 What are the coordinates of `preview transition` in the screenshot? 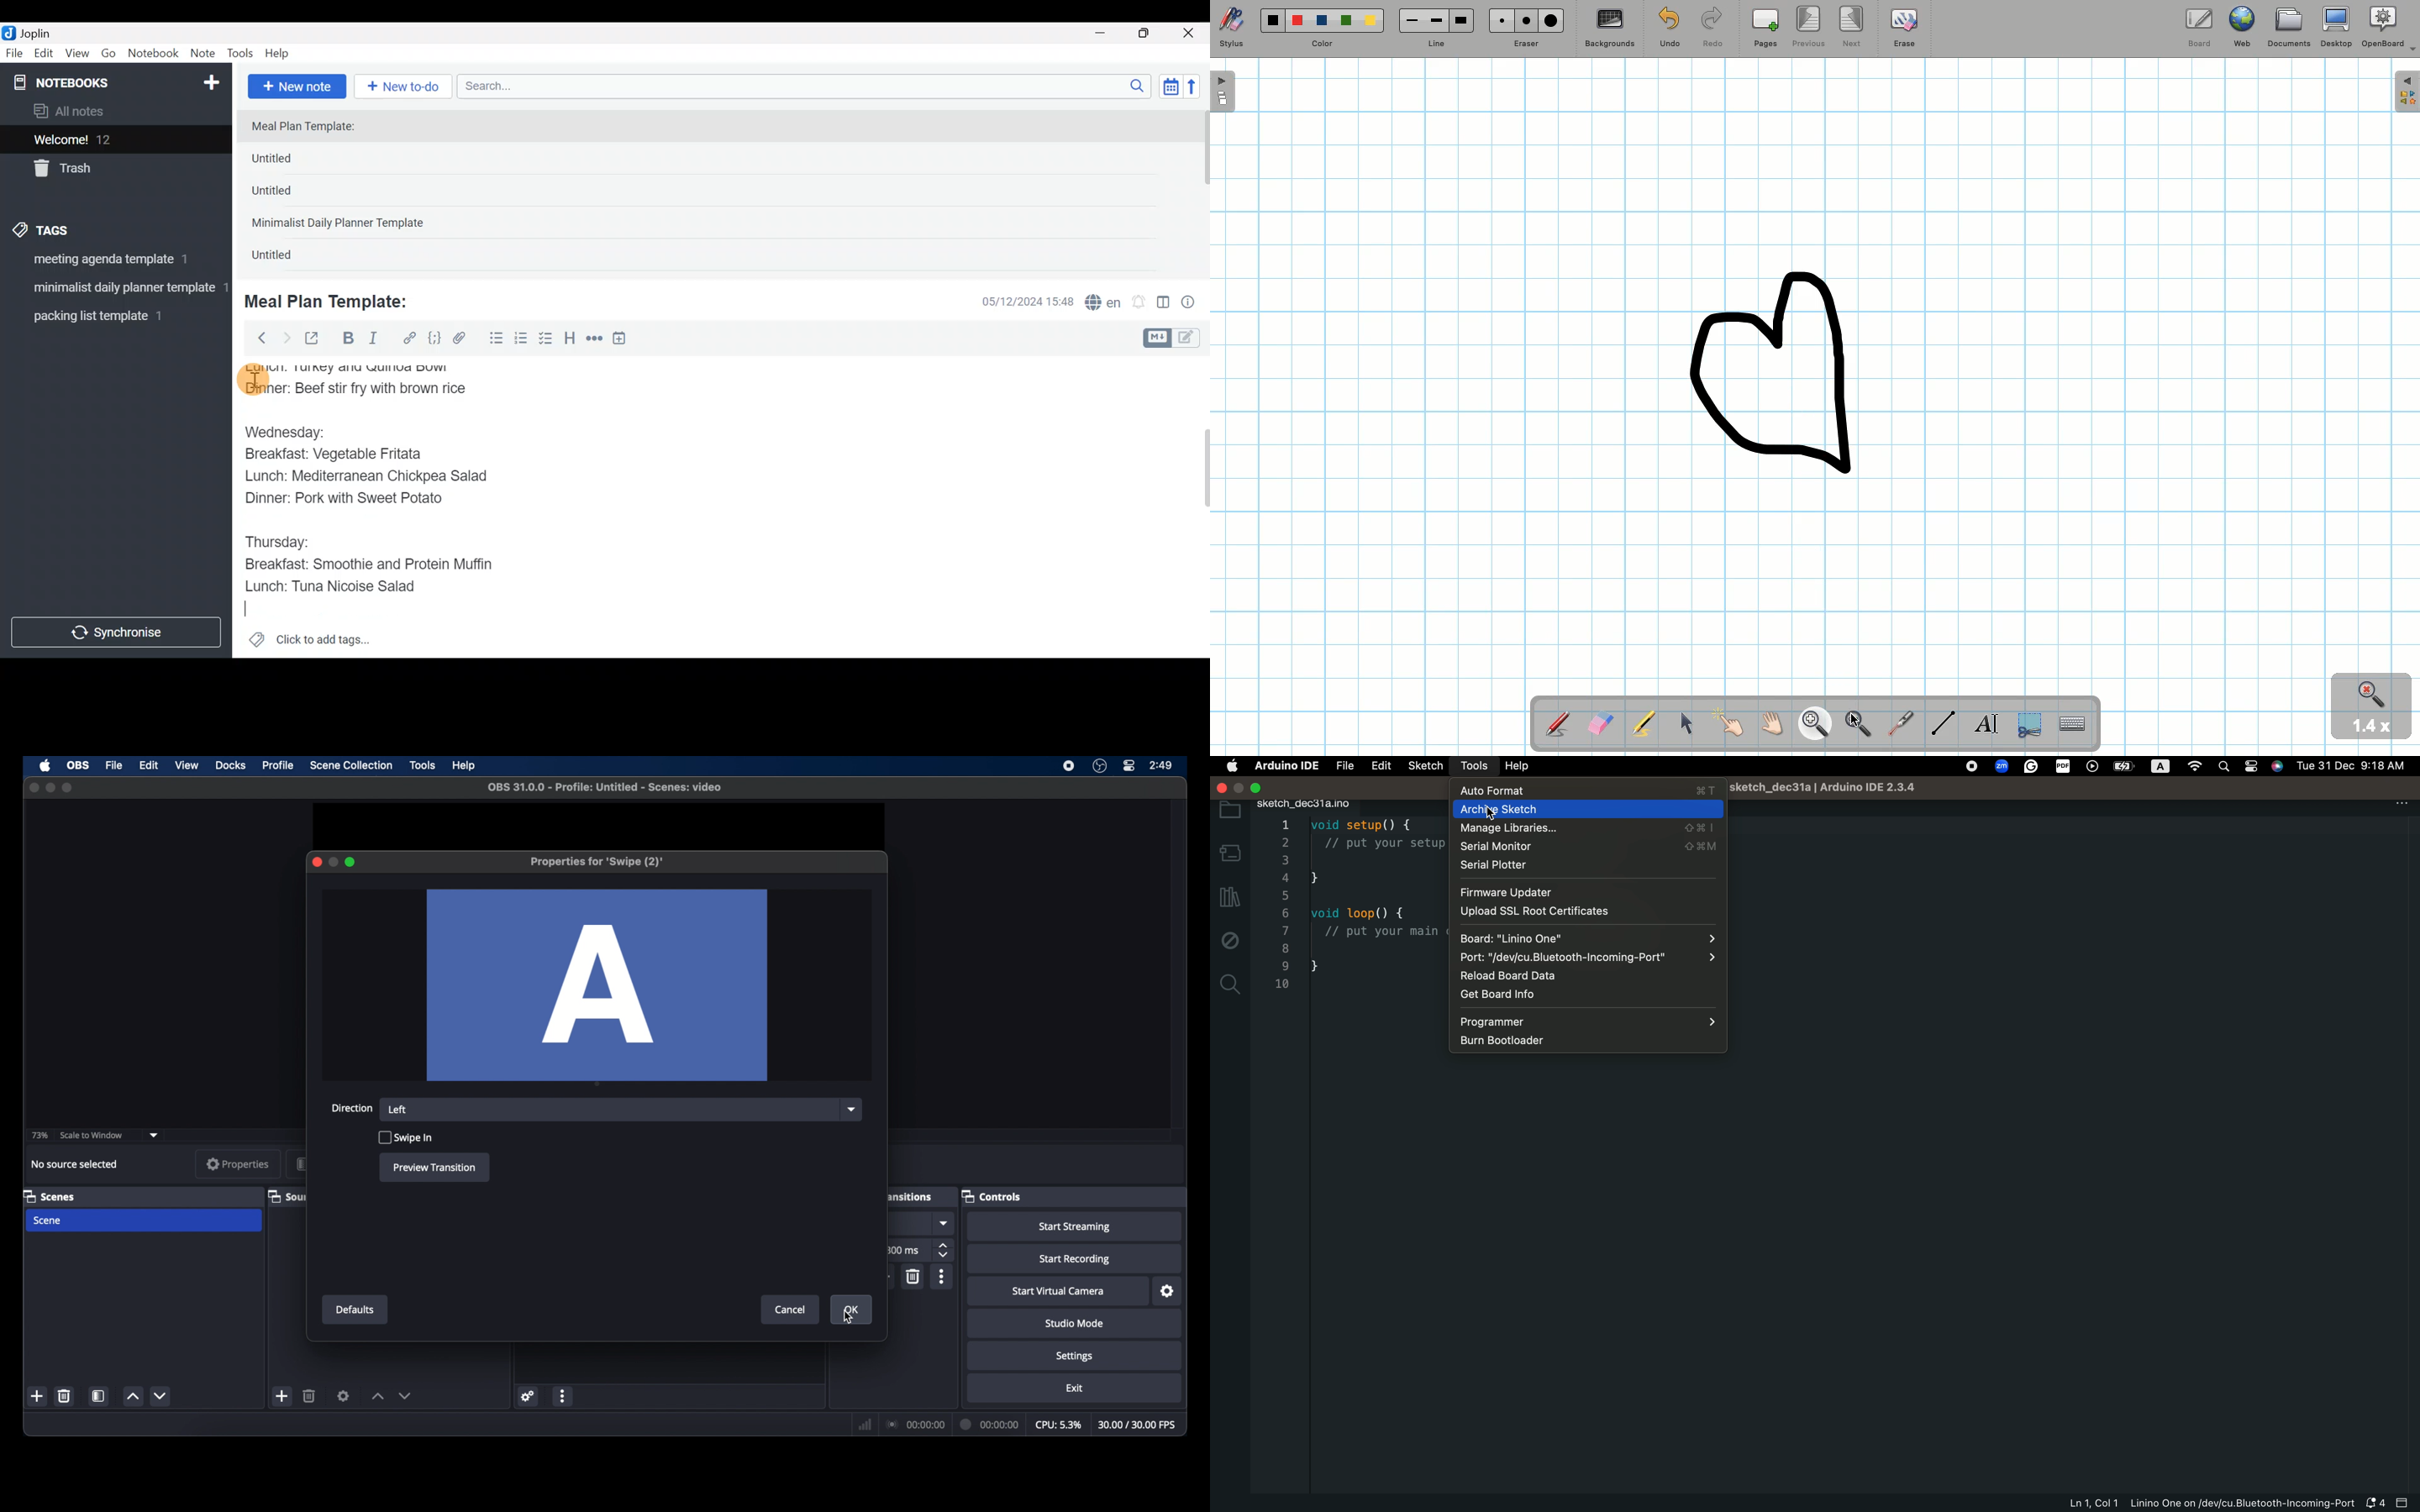 It's located at (435, 1168).